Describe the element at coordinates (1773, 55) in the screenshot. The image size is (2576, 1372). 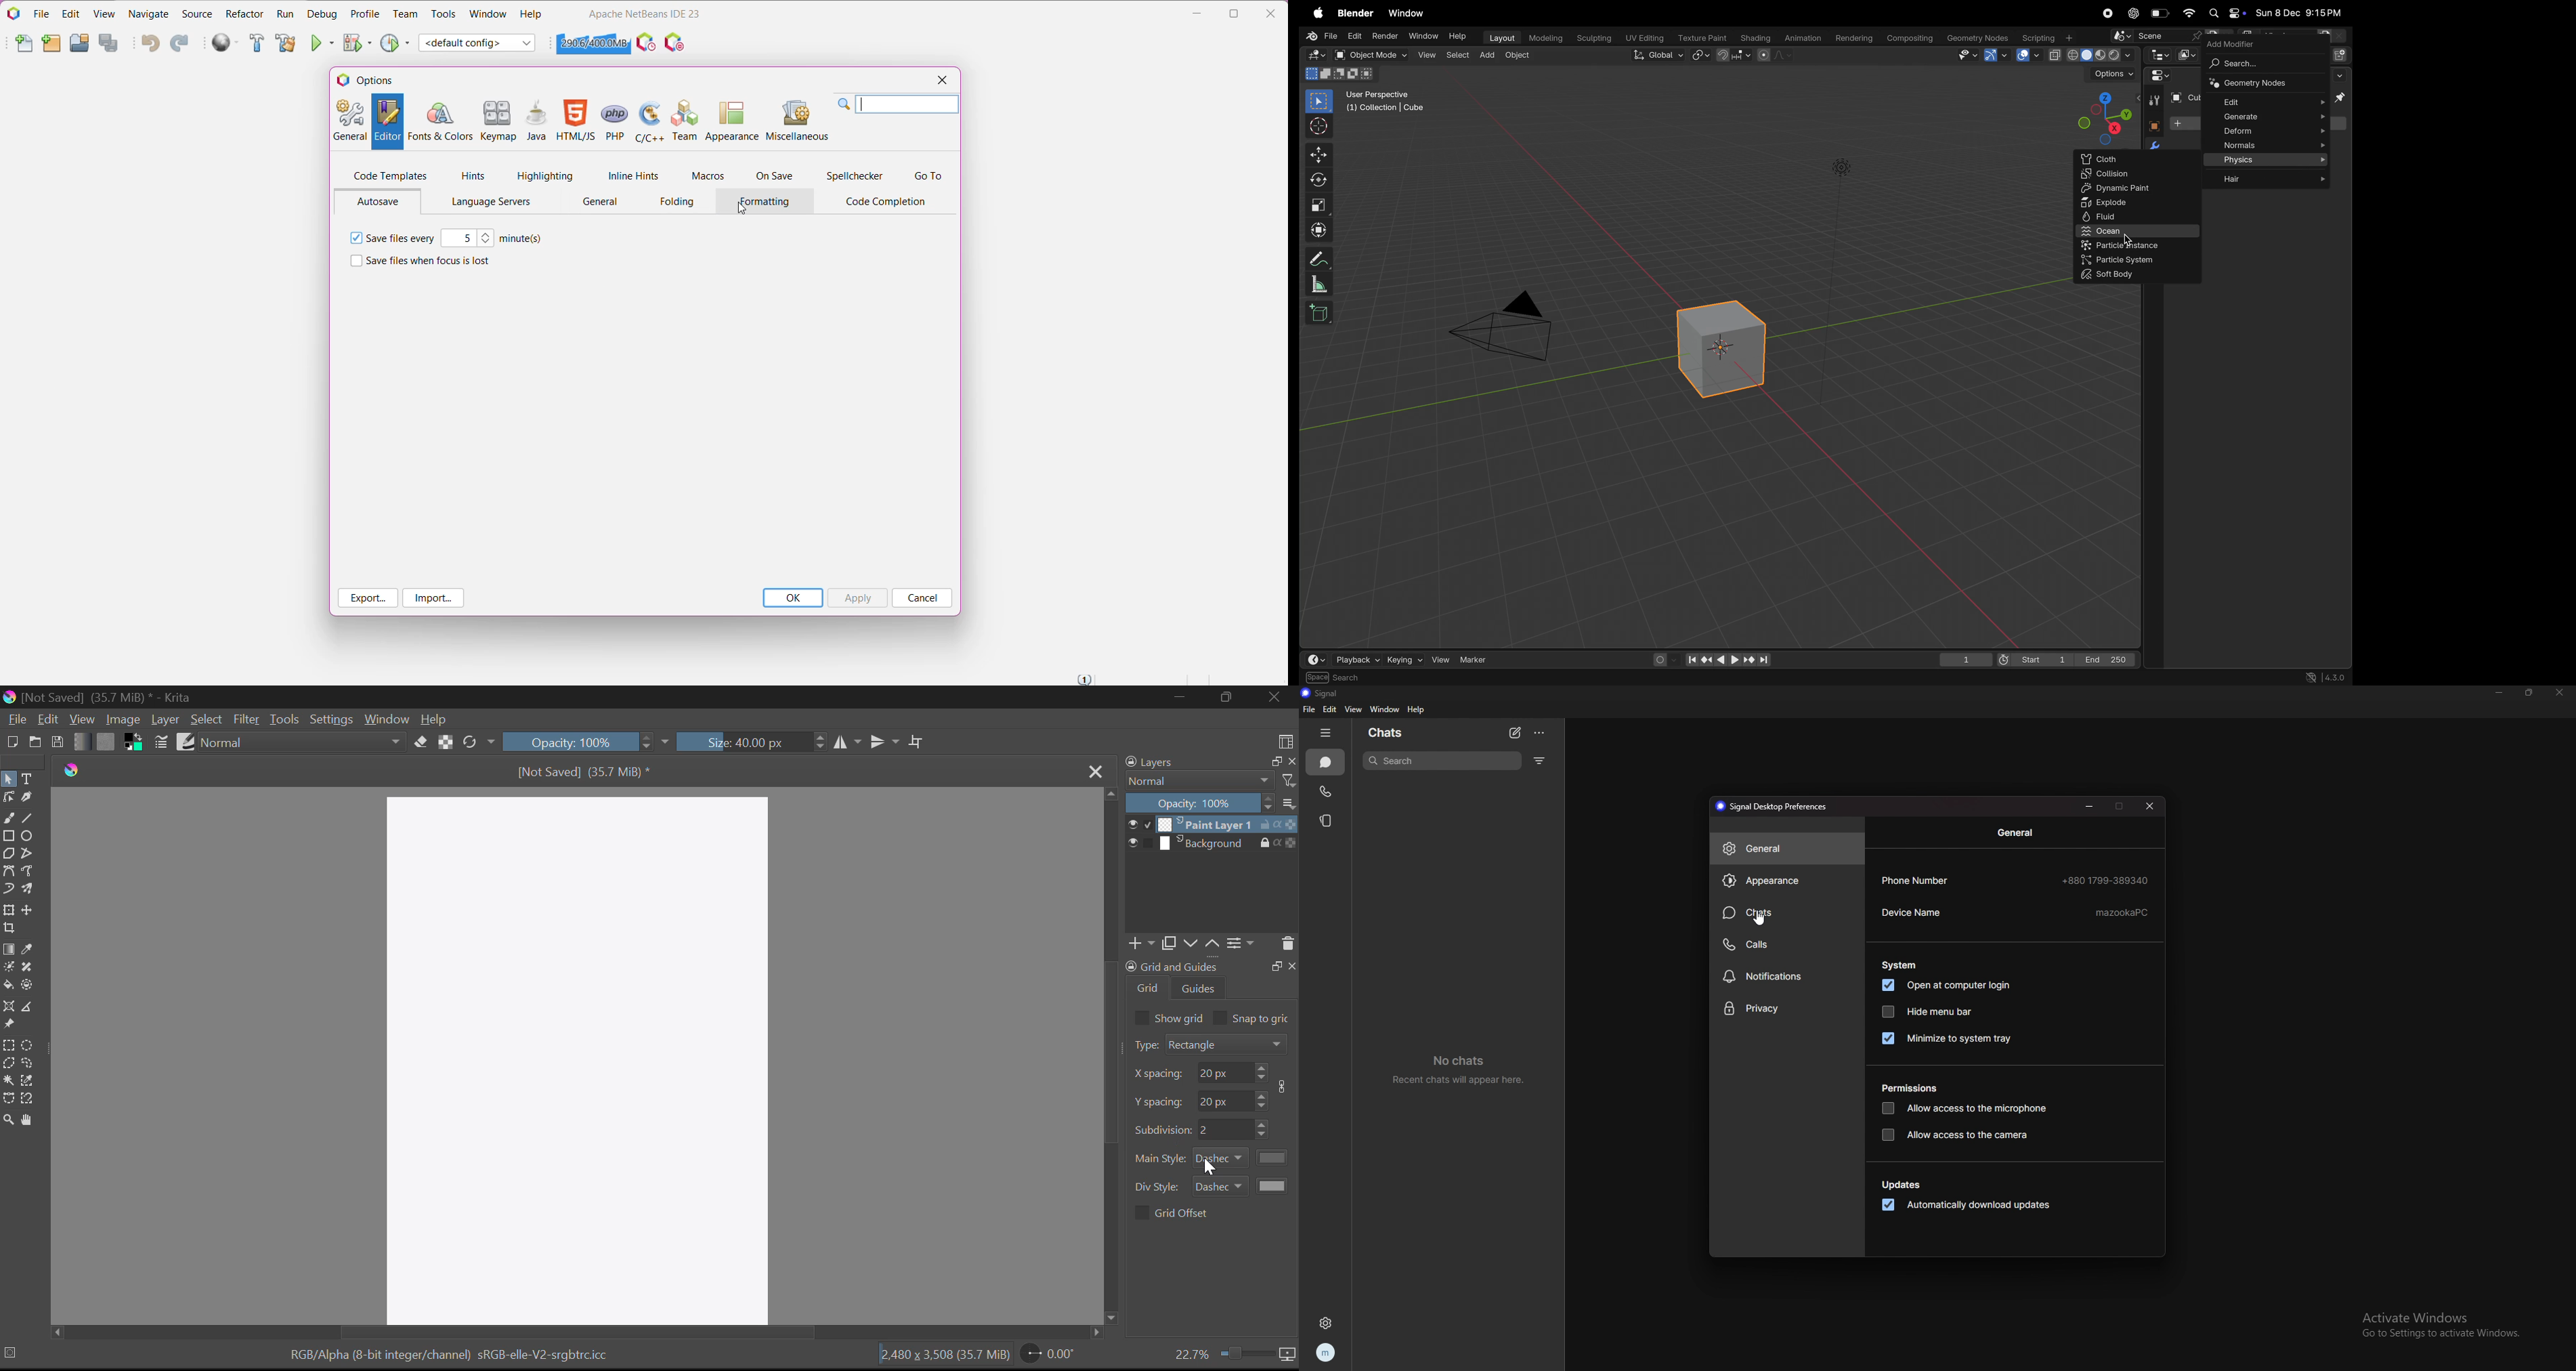
I see `proportional point` at that location.